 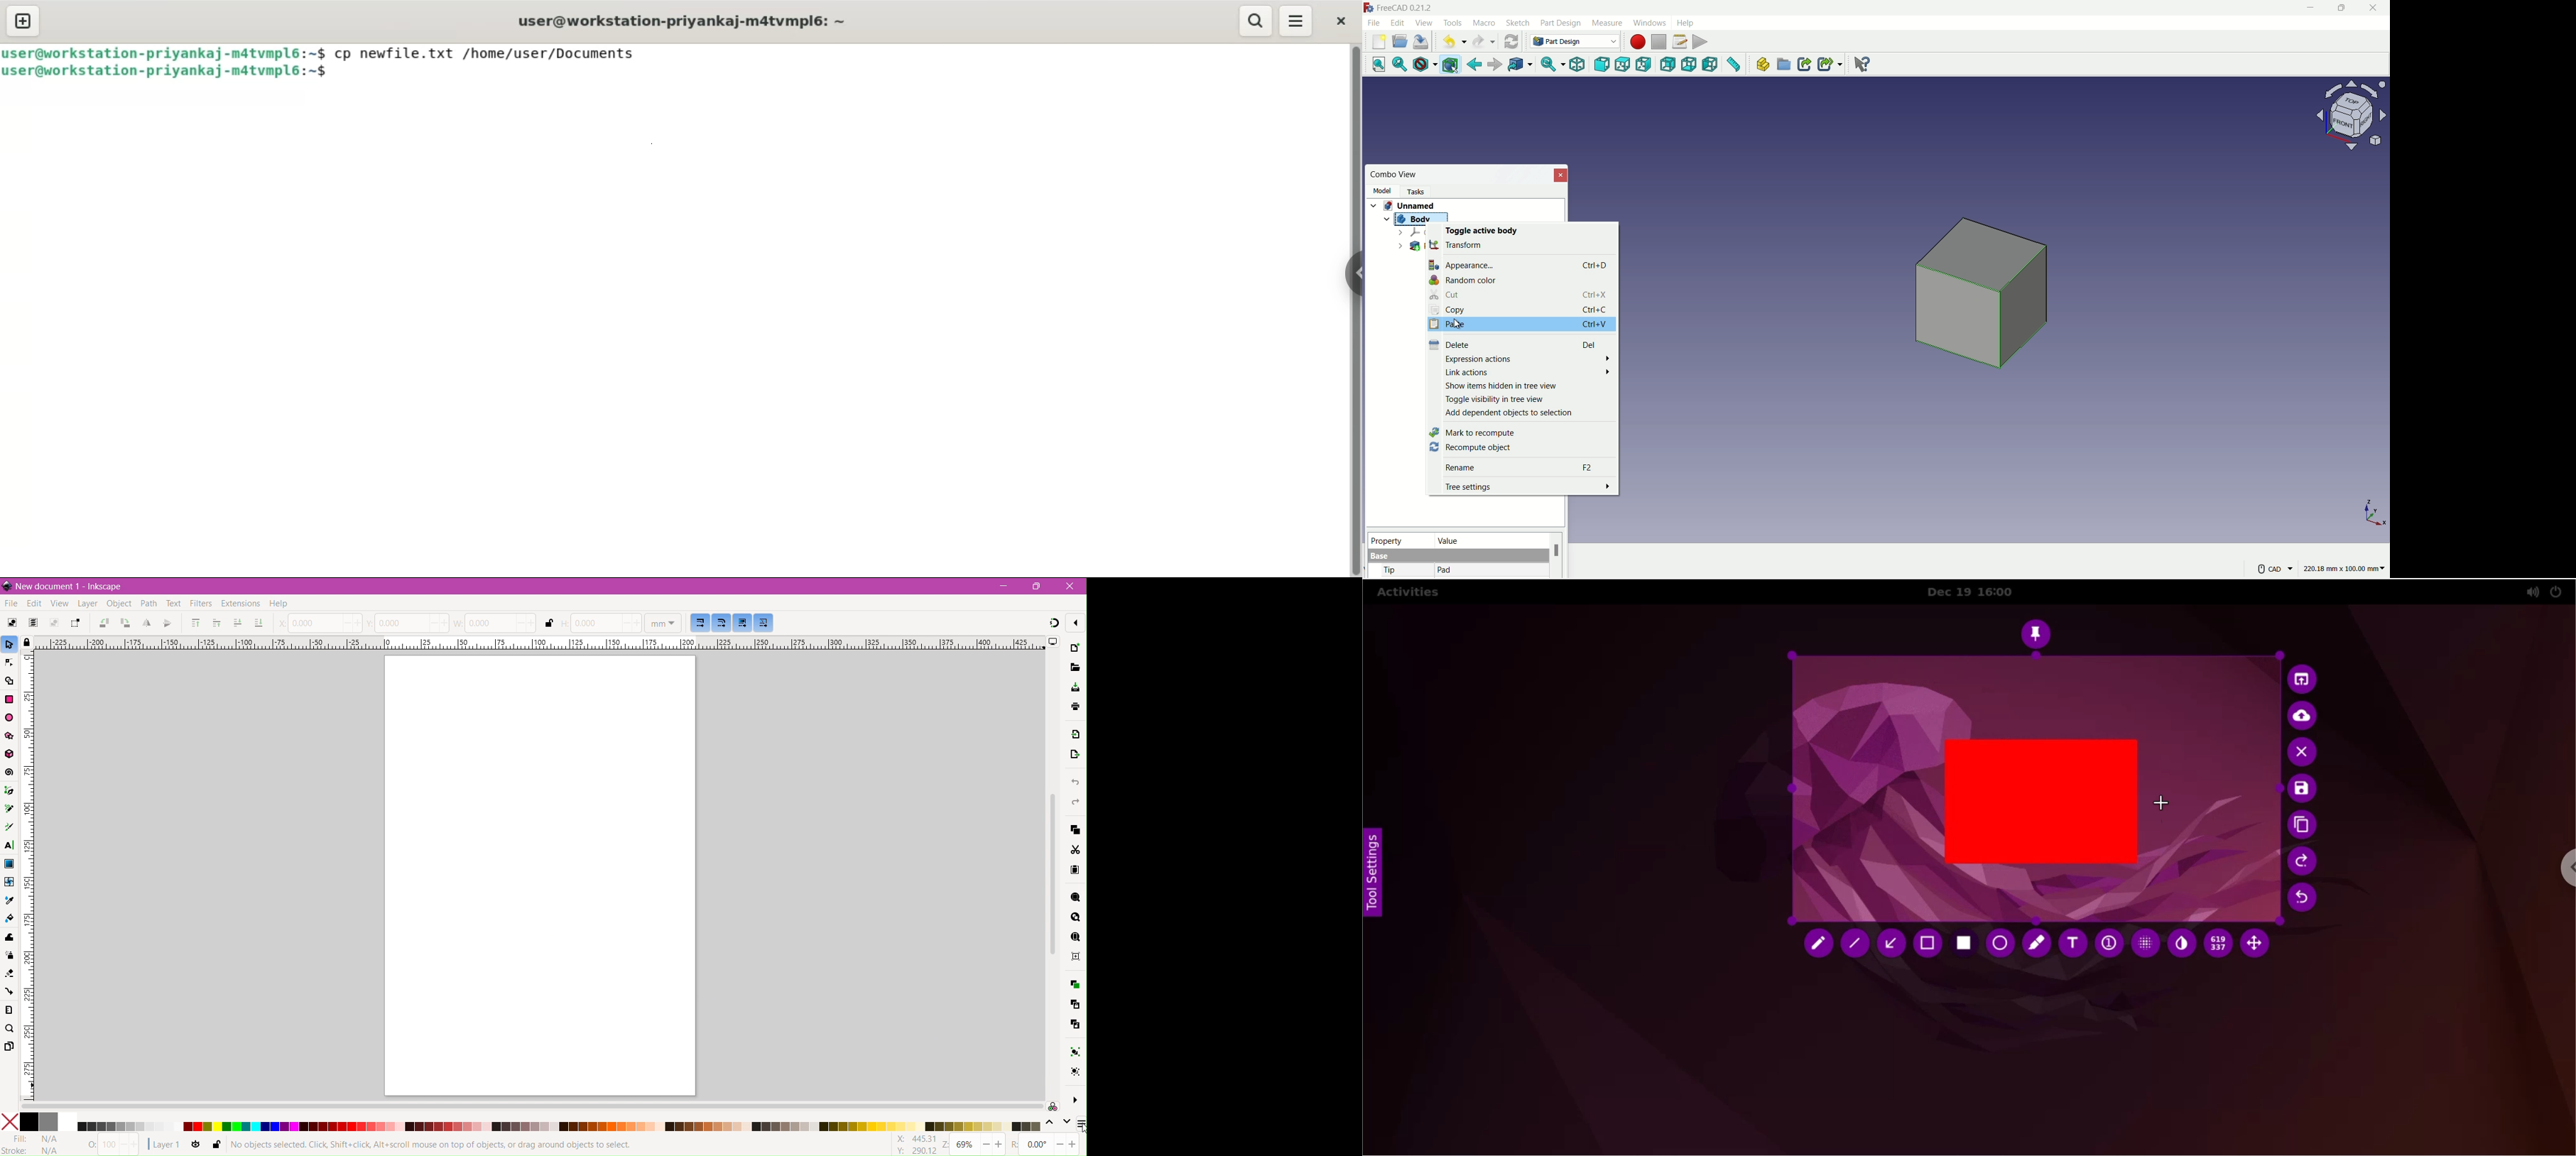 What do you see at coordinates (1690, 65) in the screenshot?
I see `bottom view` at bounding box center [1690, 65].